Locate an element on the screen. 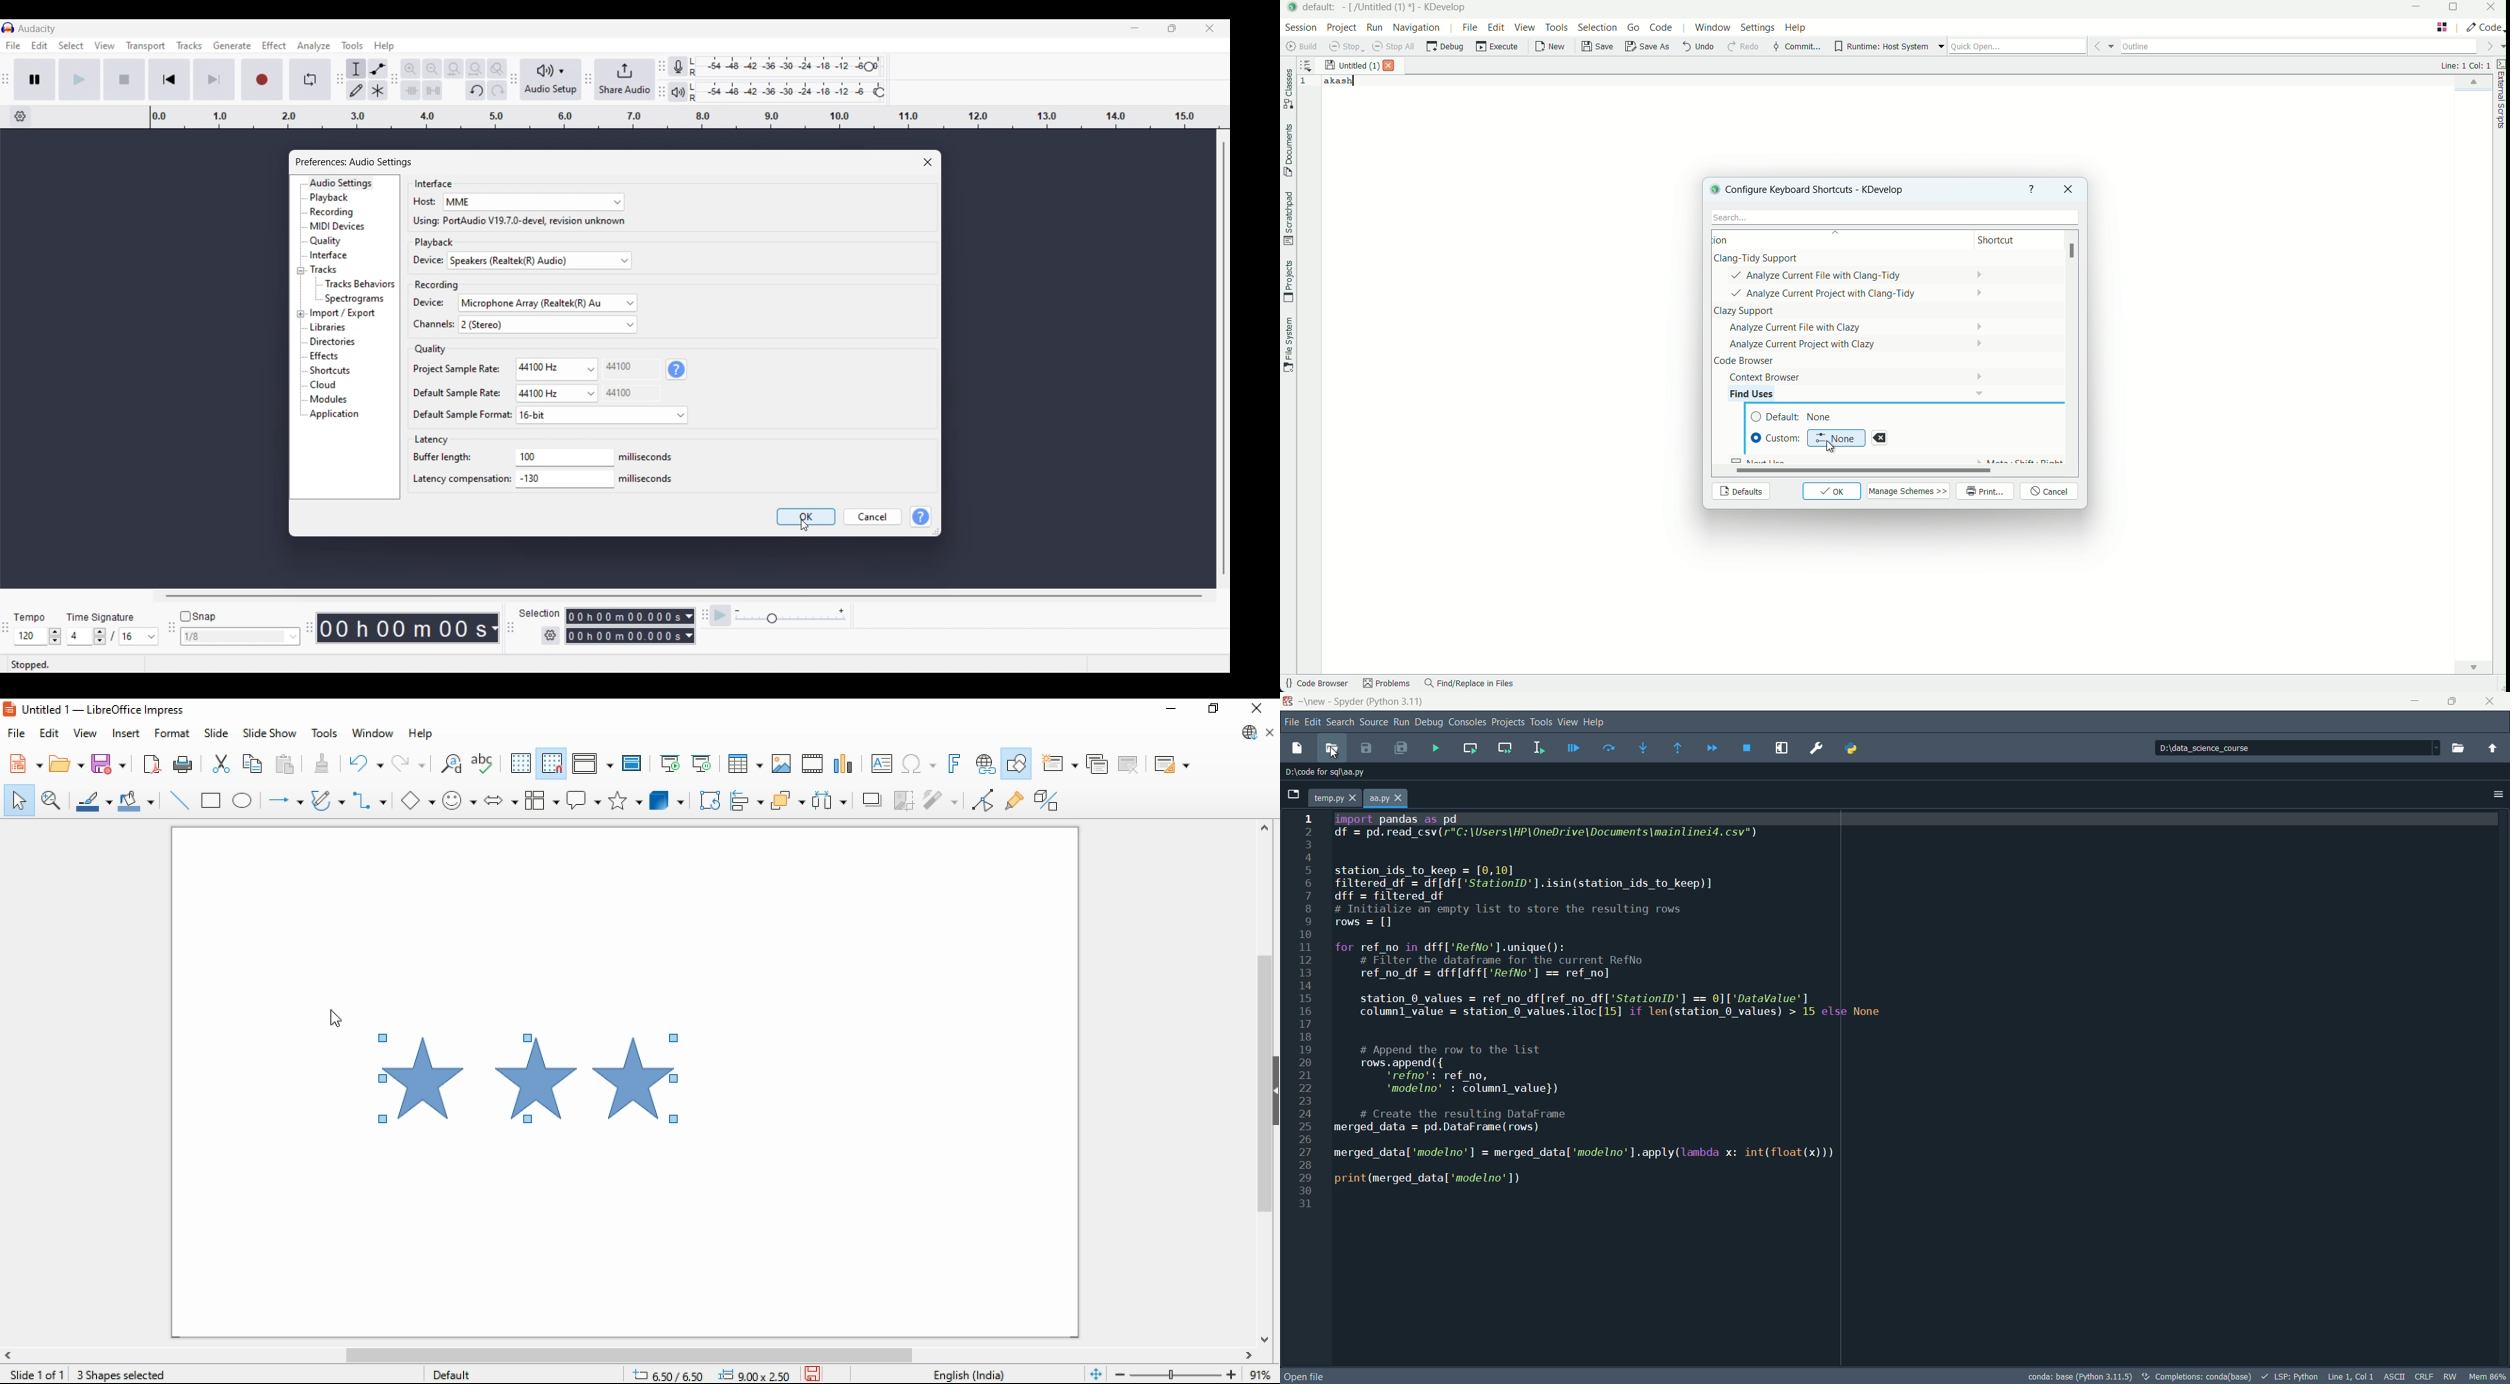  Play/Play once is located at coordinates (79, 79).